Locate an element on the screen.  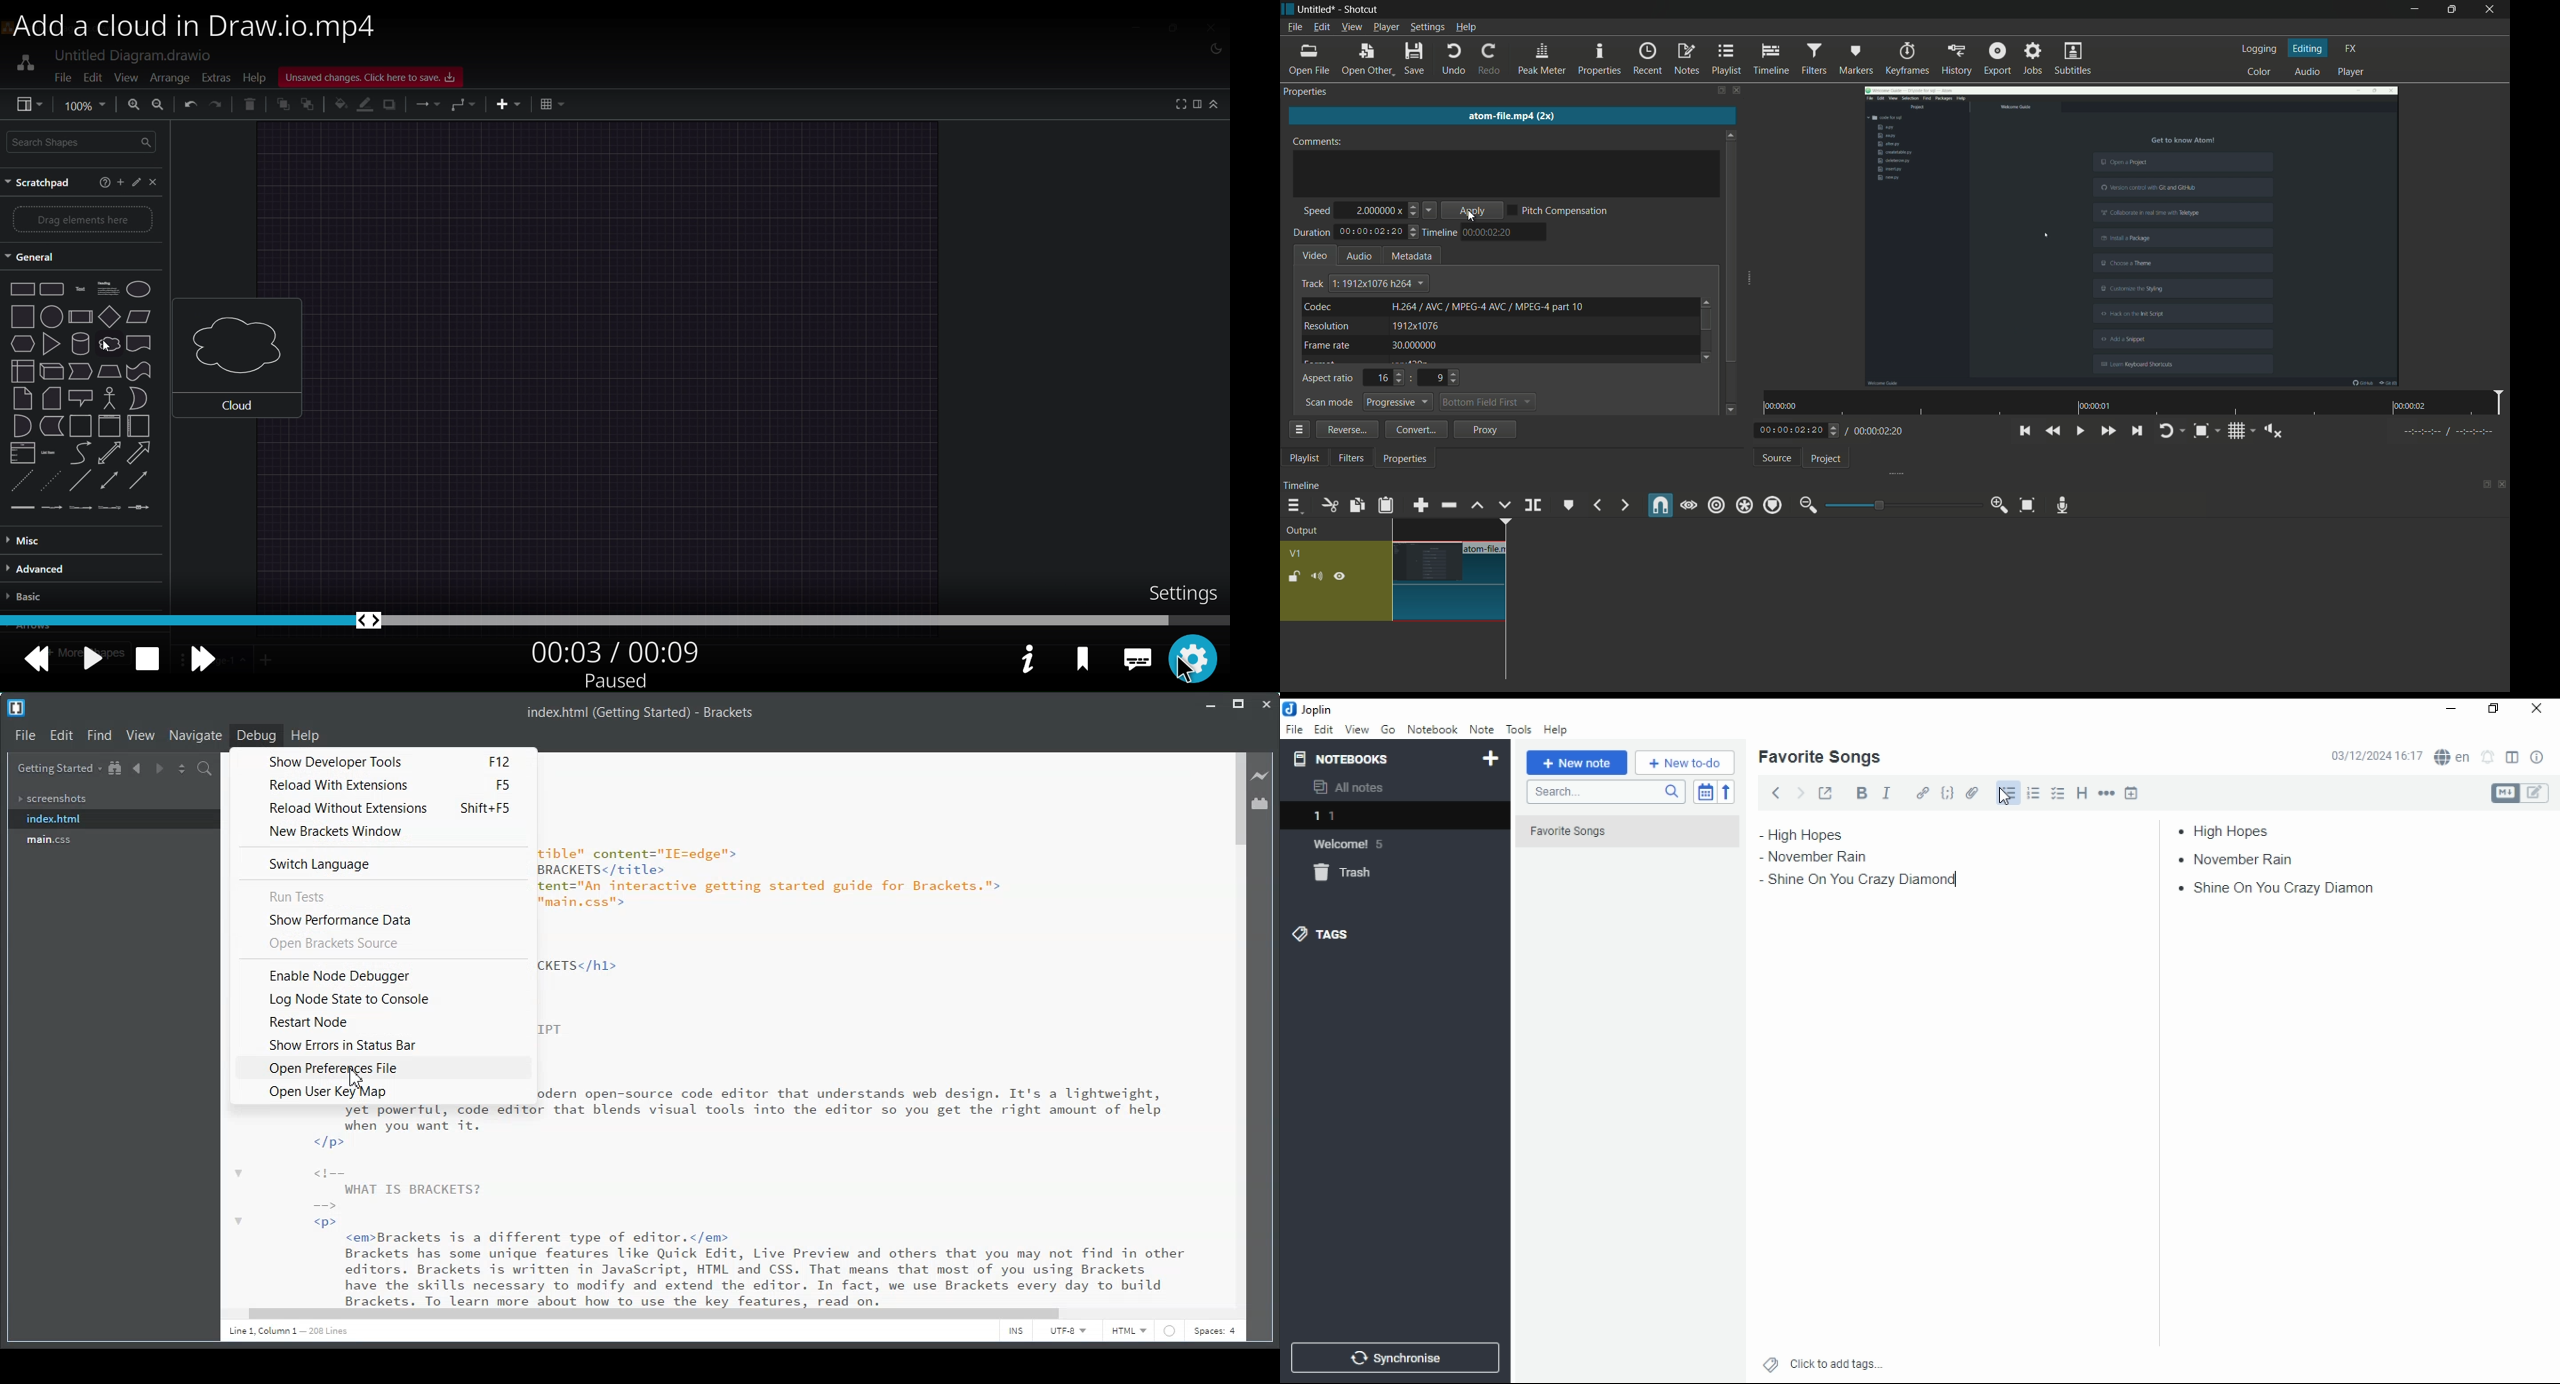
toggle player looping is located at coordinates (2167, 431).